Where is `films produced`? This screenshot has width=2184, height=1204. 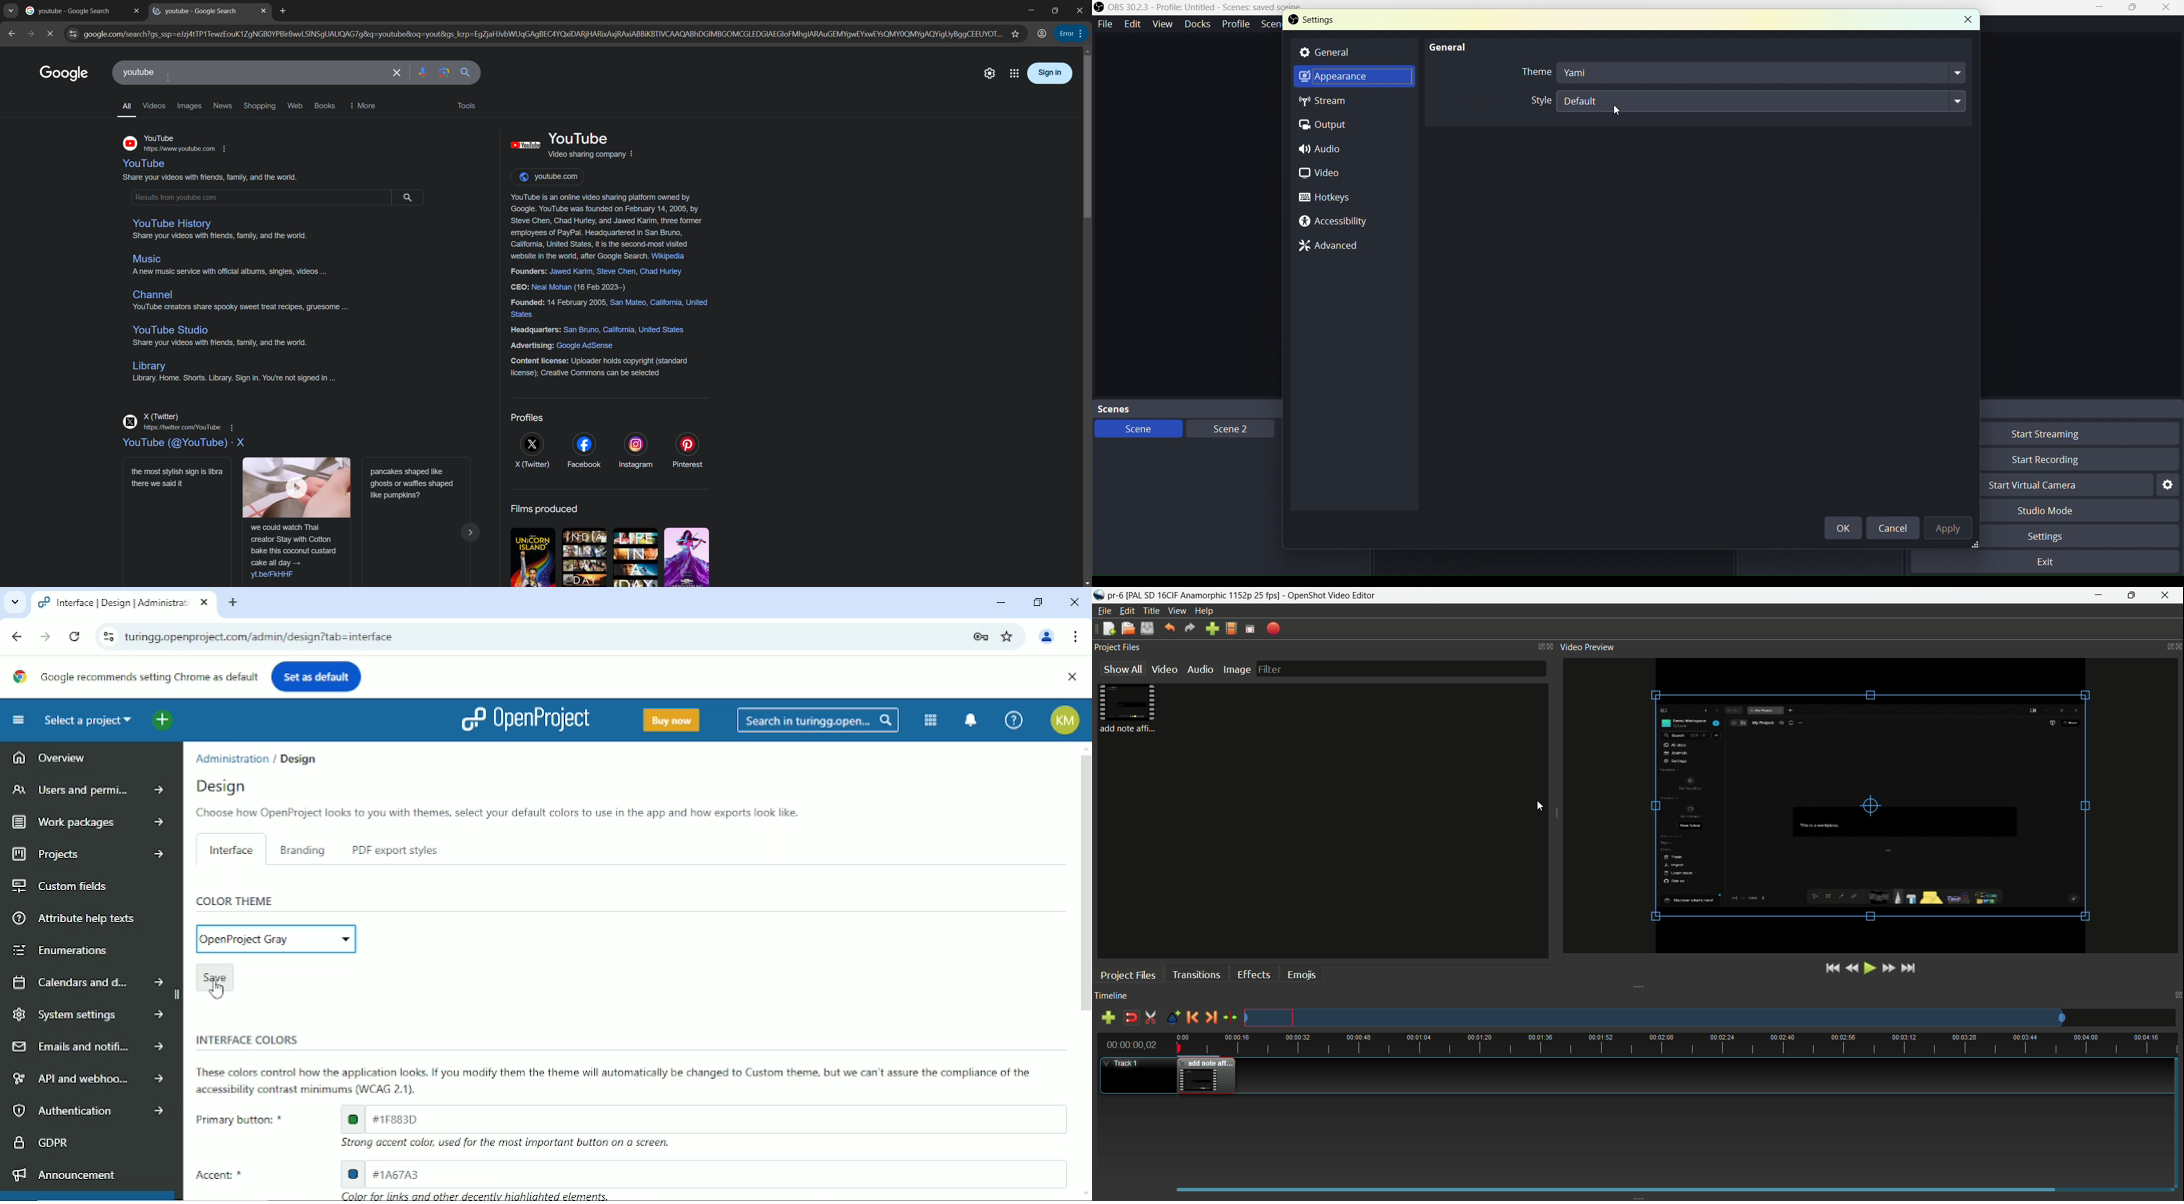
films produced is located at coordinates (546, 509).